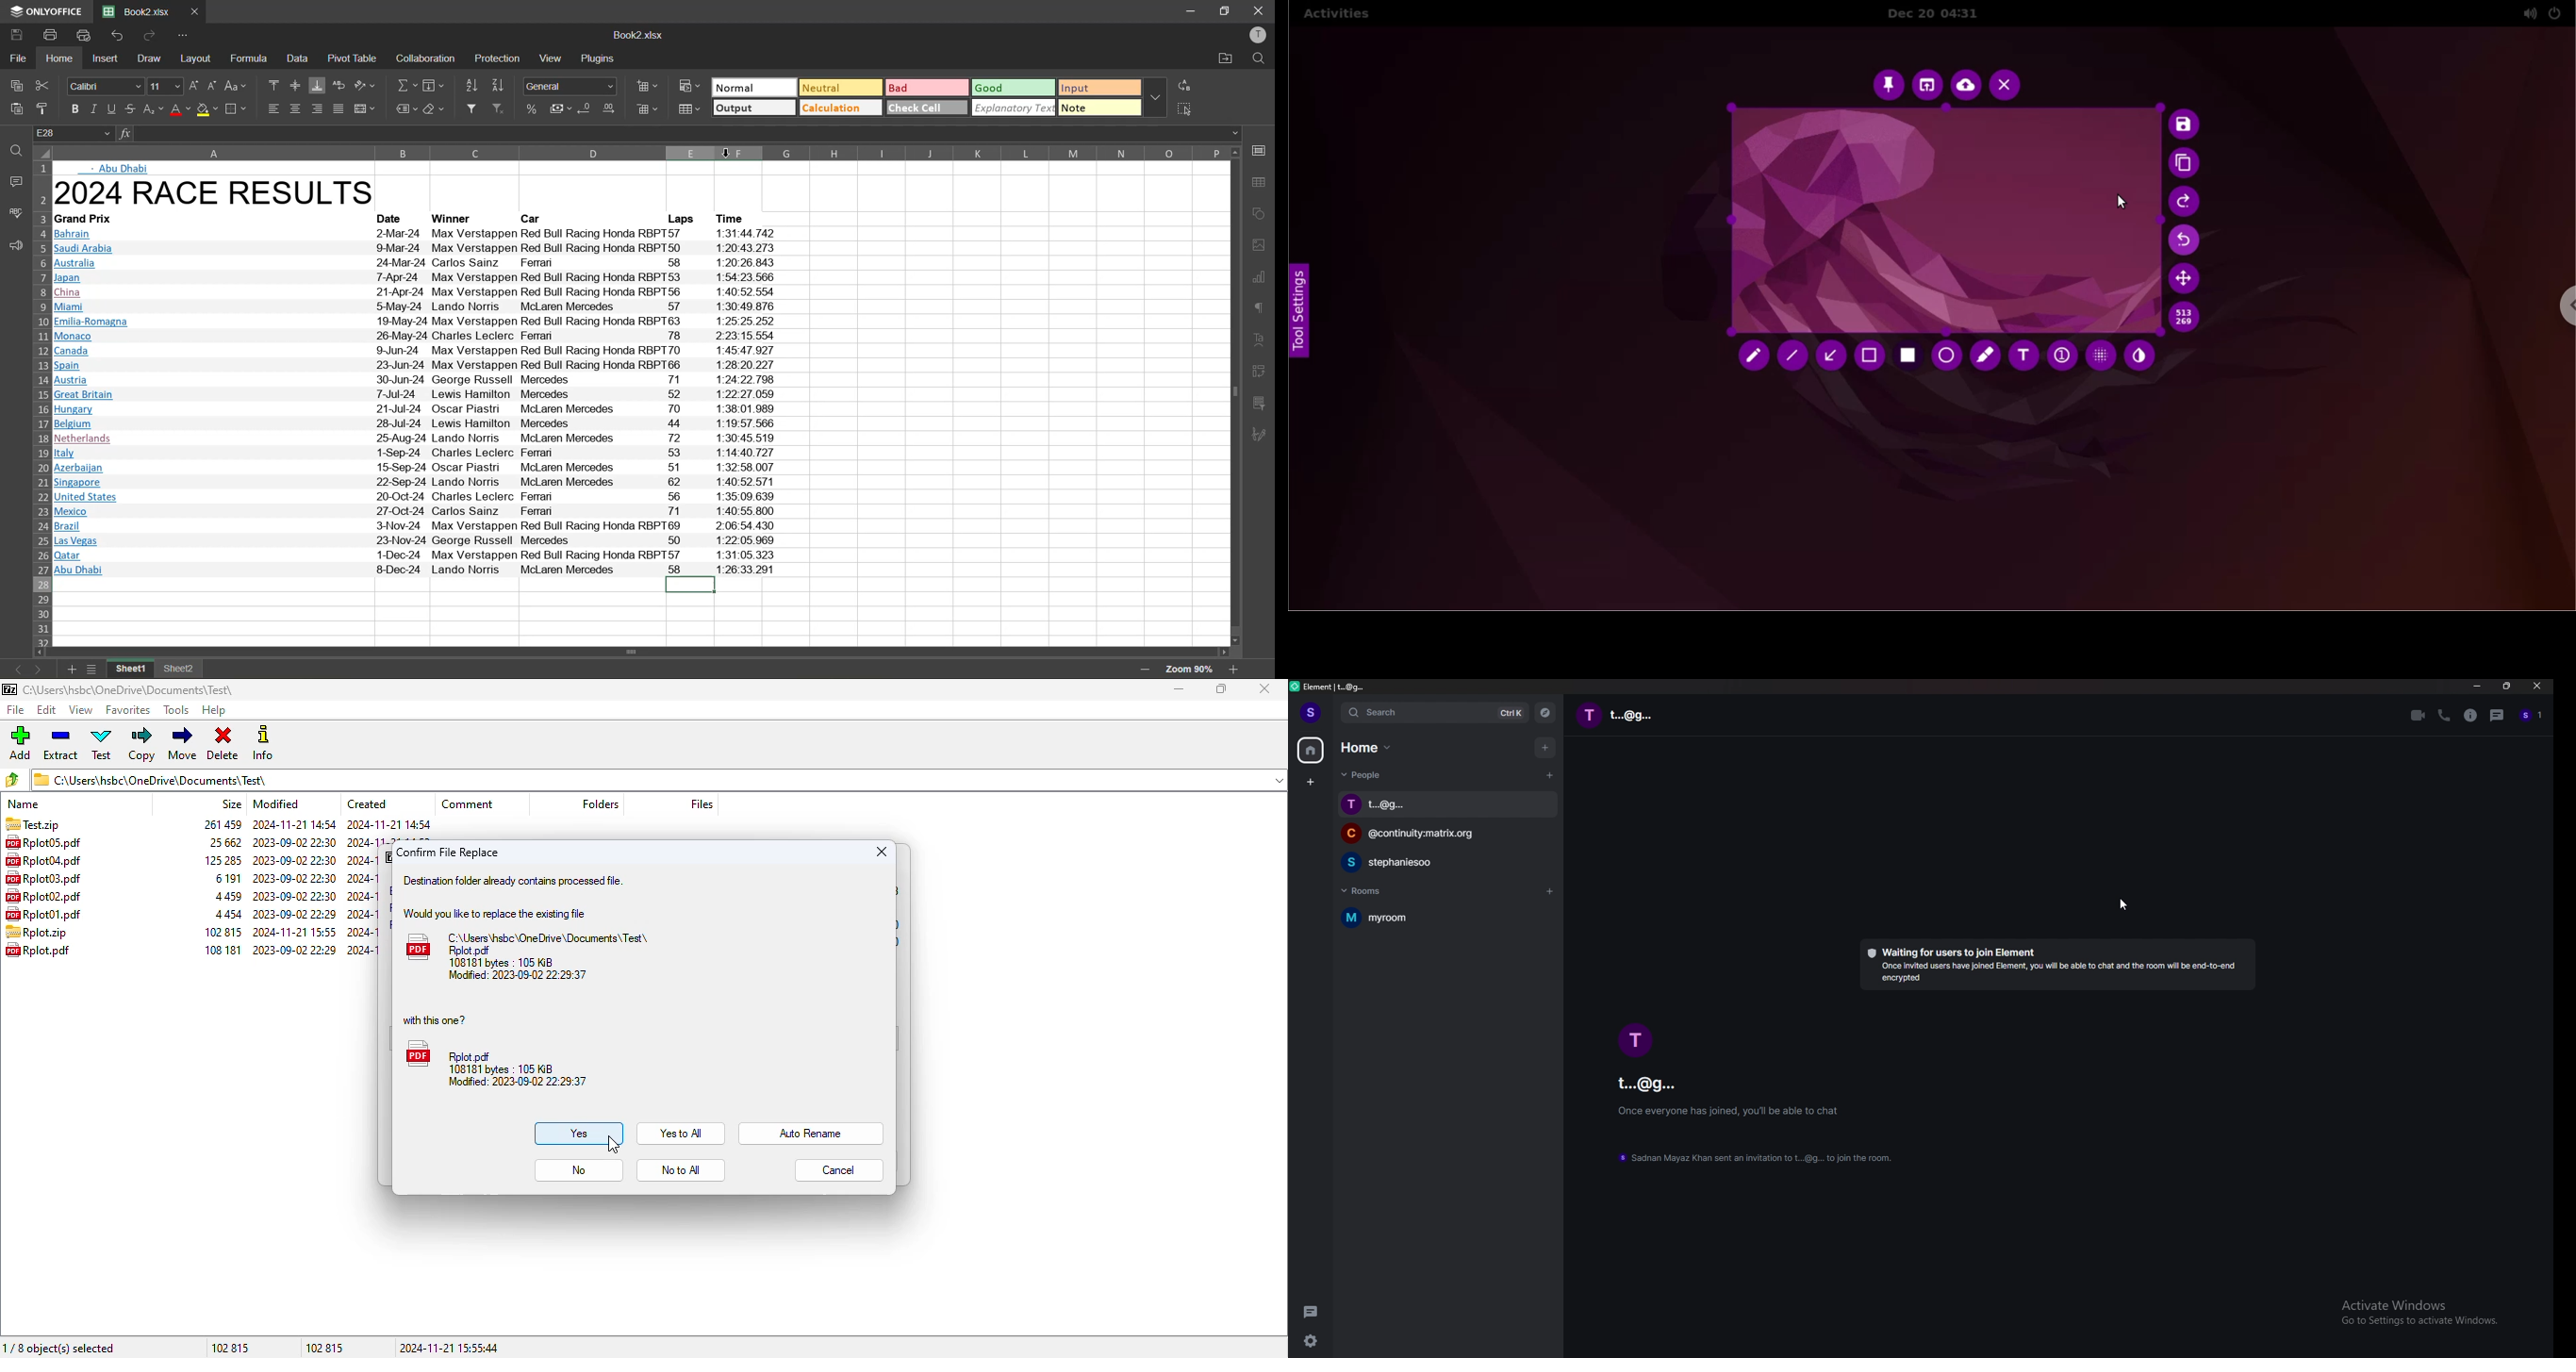  I want to click on Chat, so click(1396, 862).